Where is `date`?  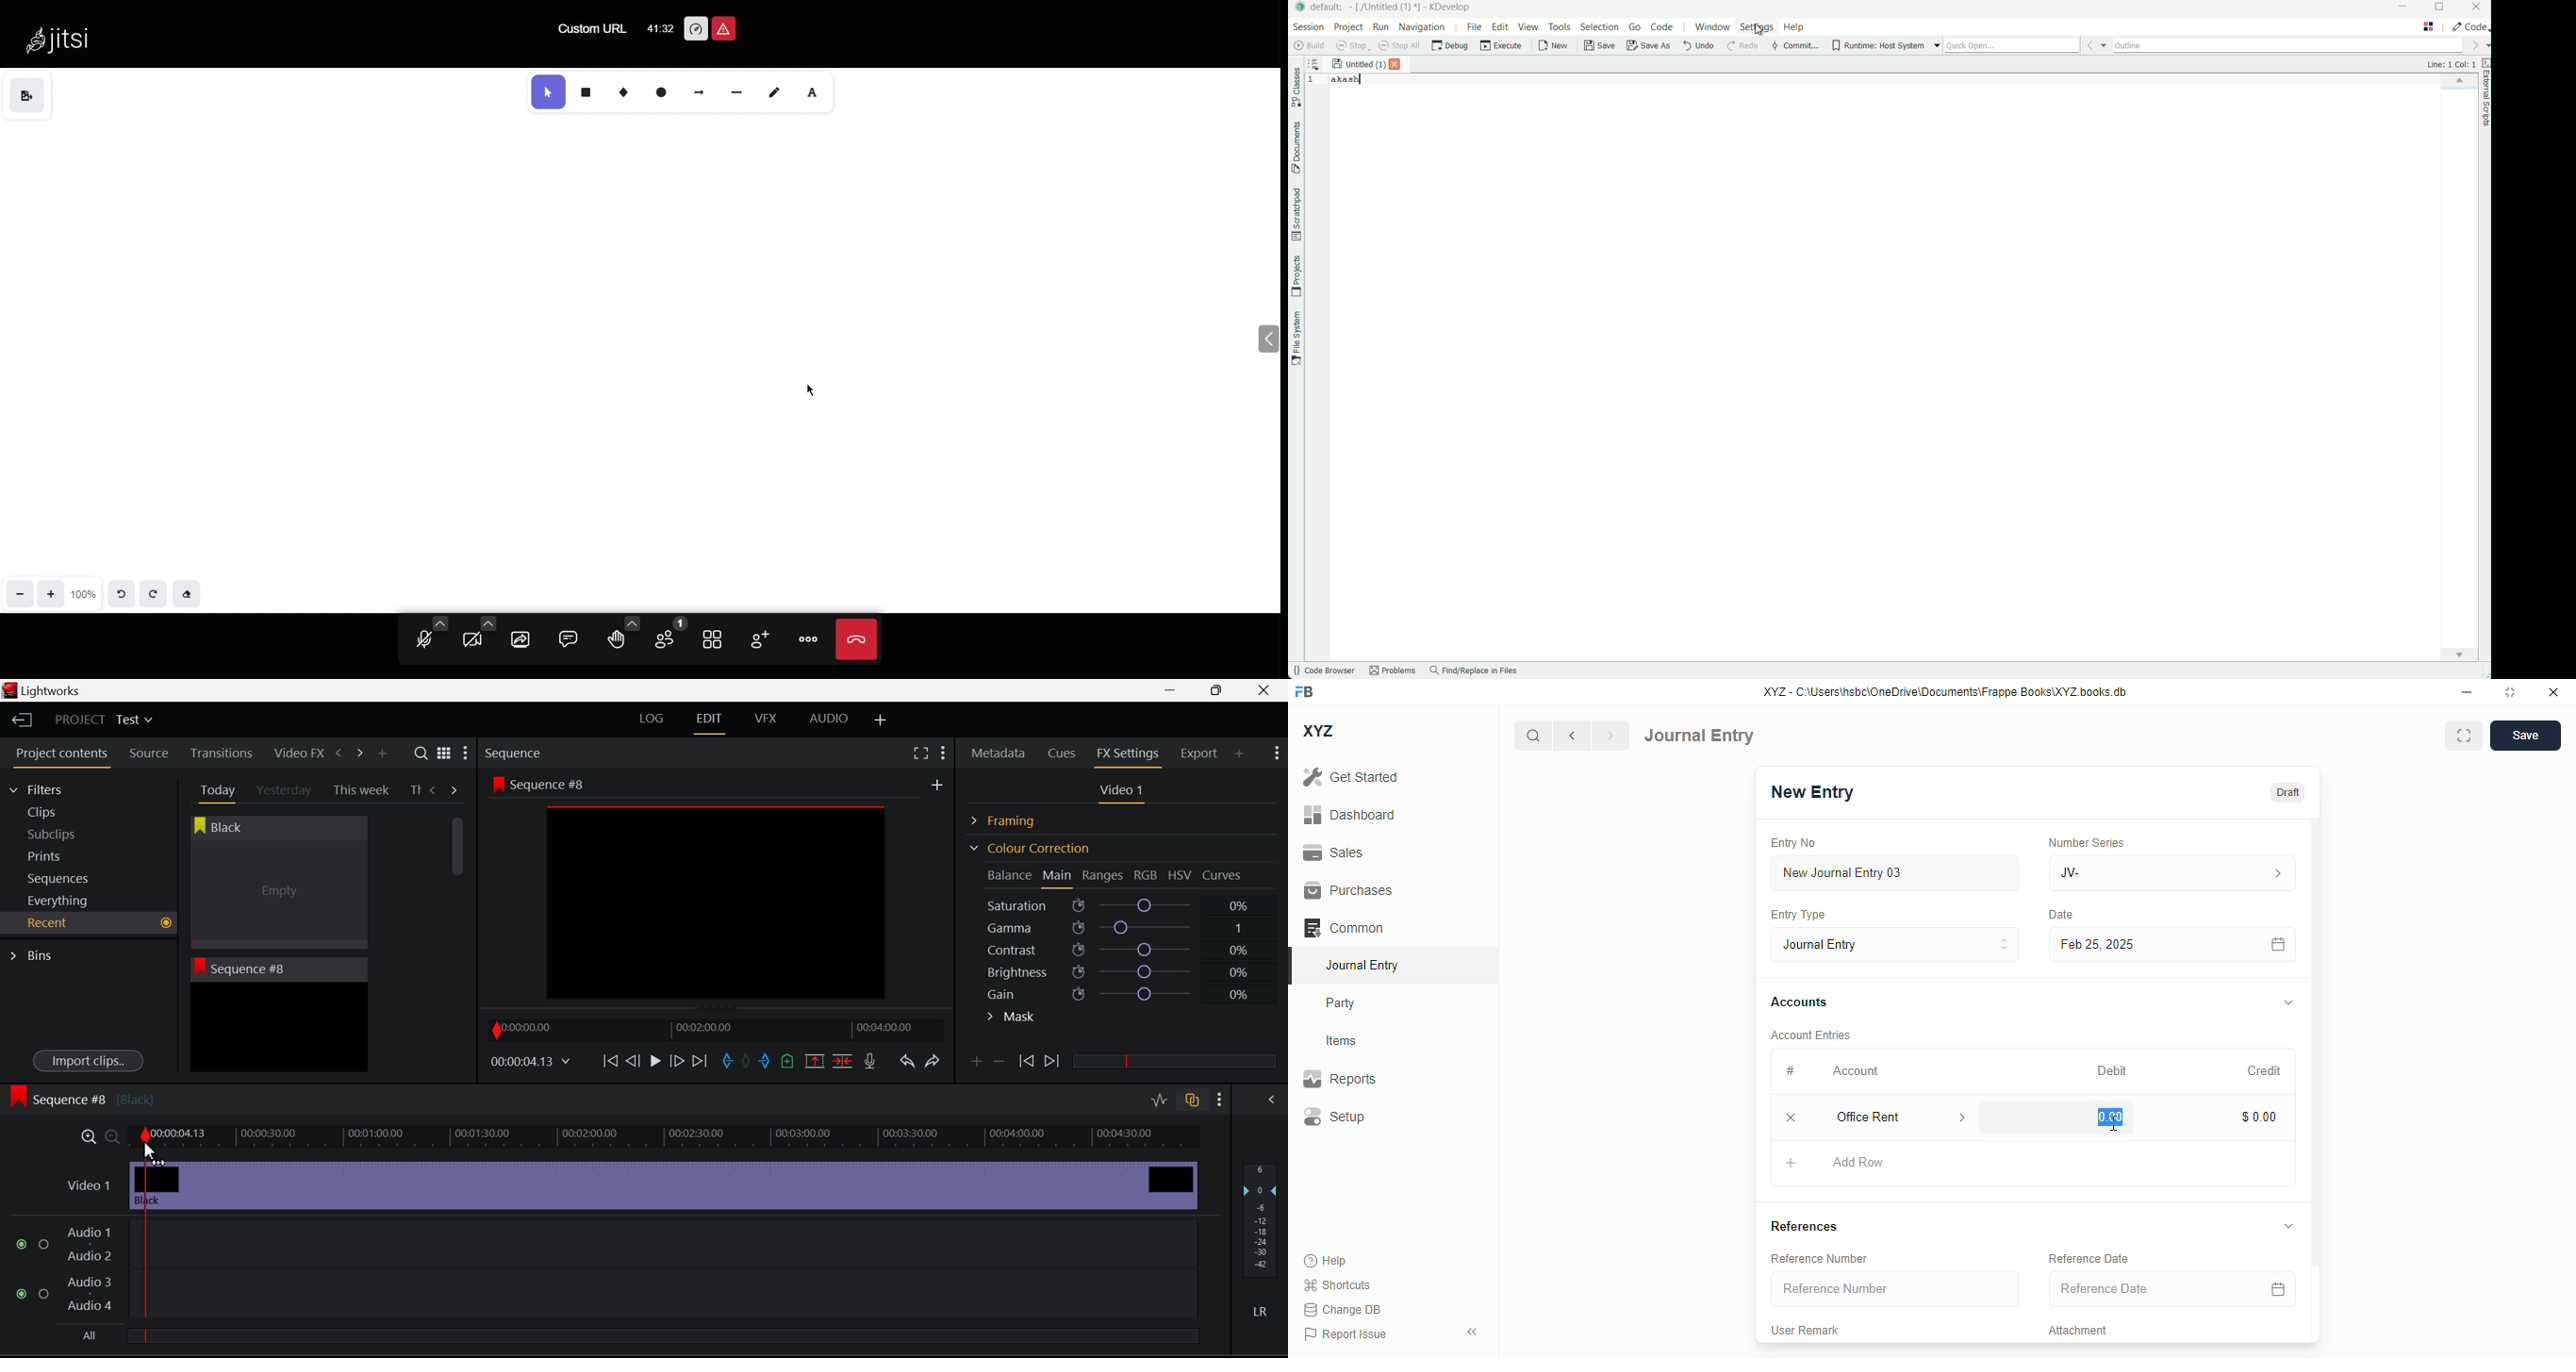
date is located at coordinates (2062, 915).